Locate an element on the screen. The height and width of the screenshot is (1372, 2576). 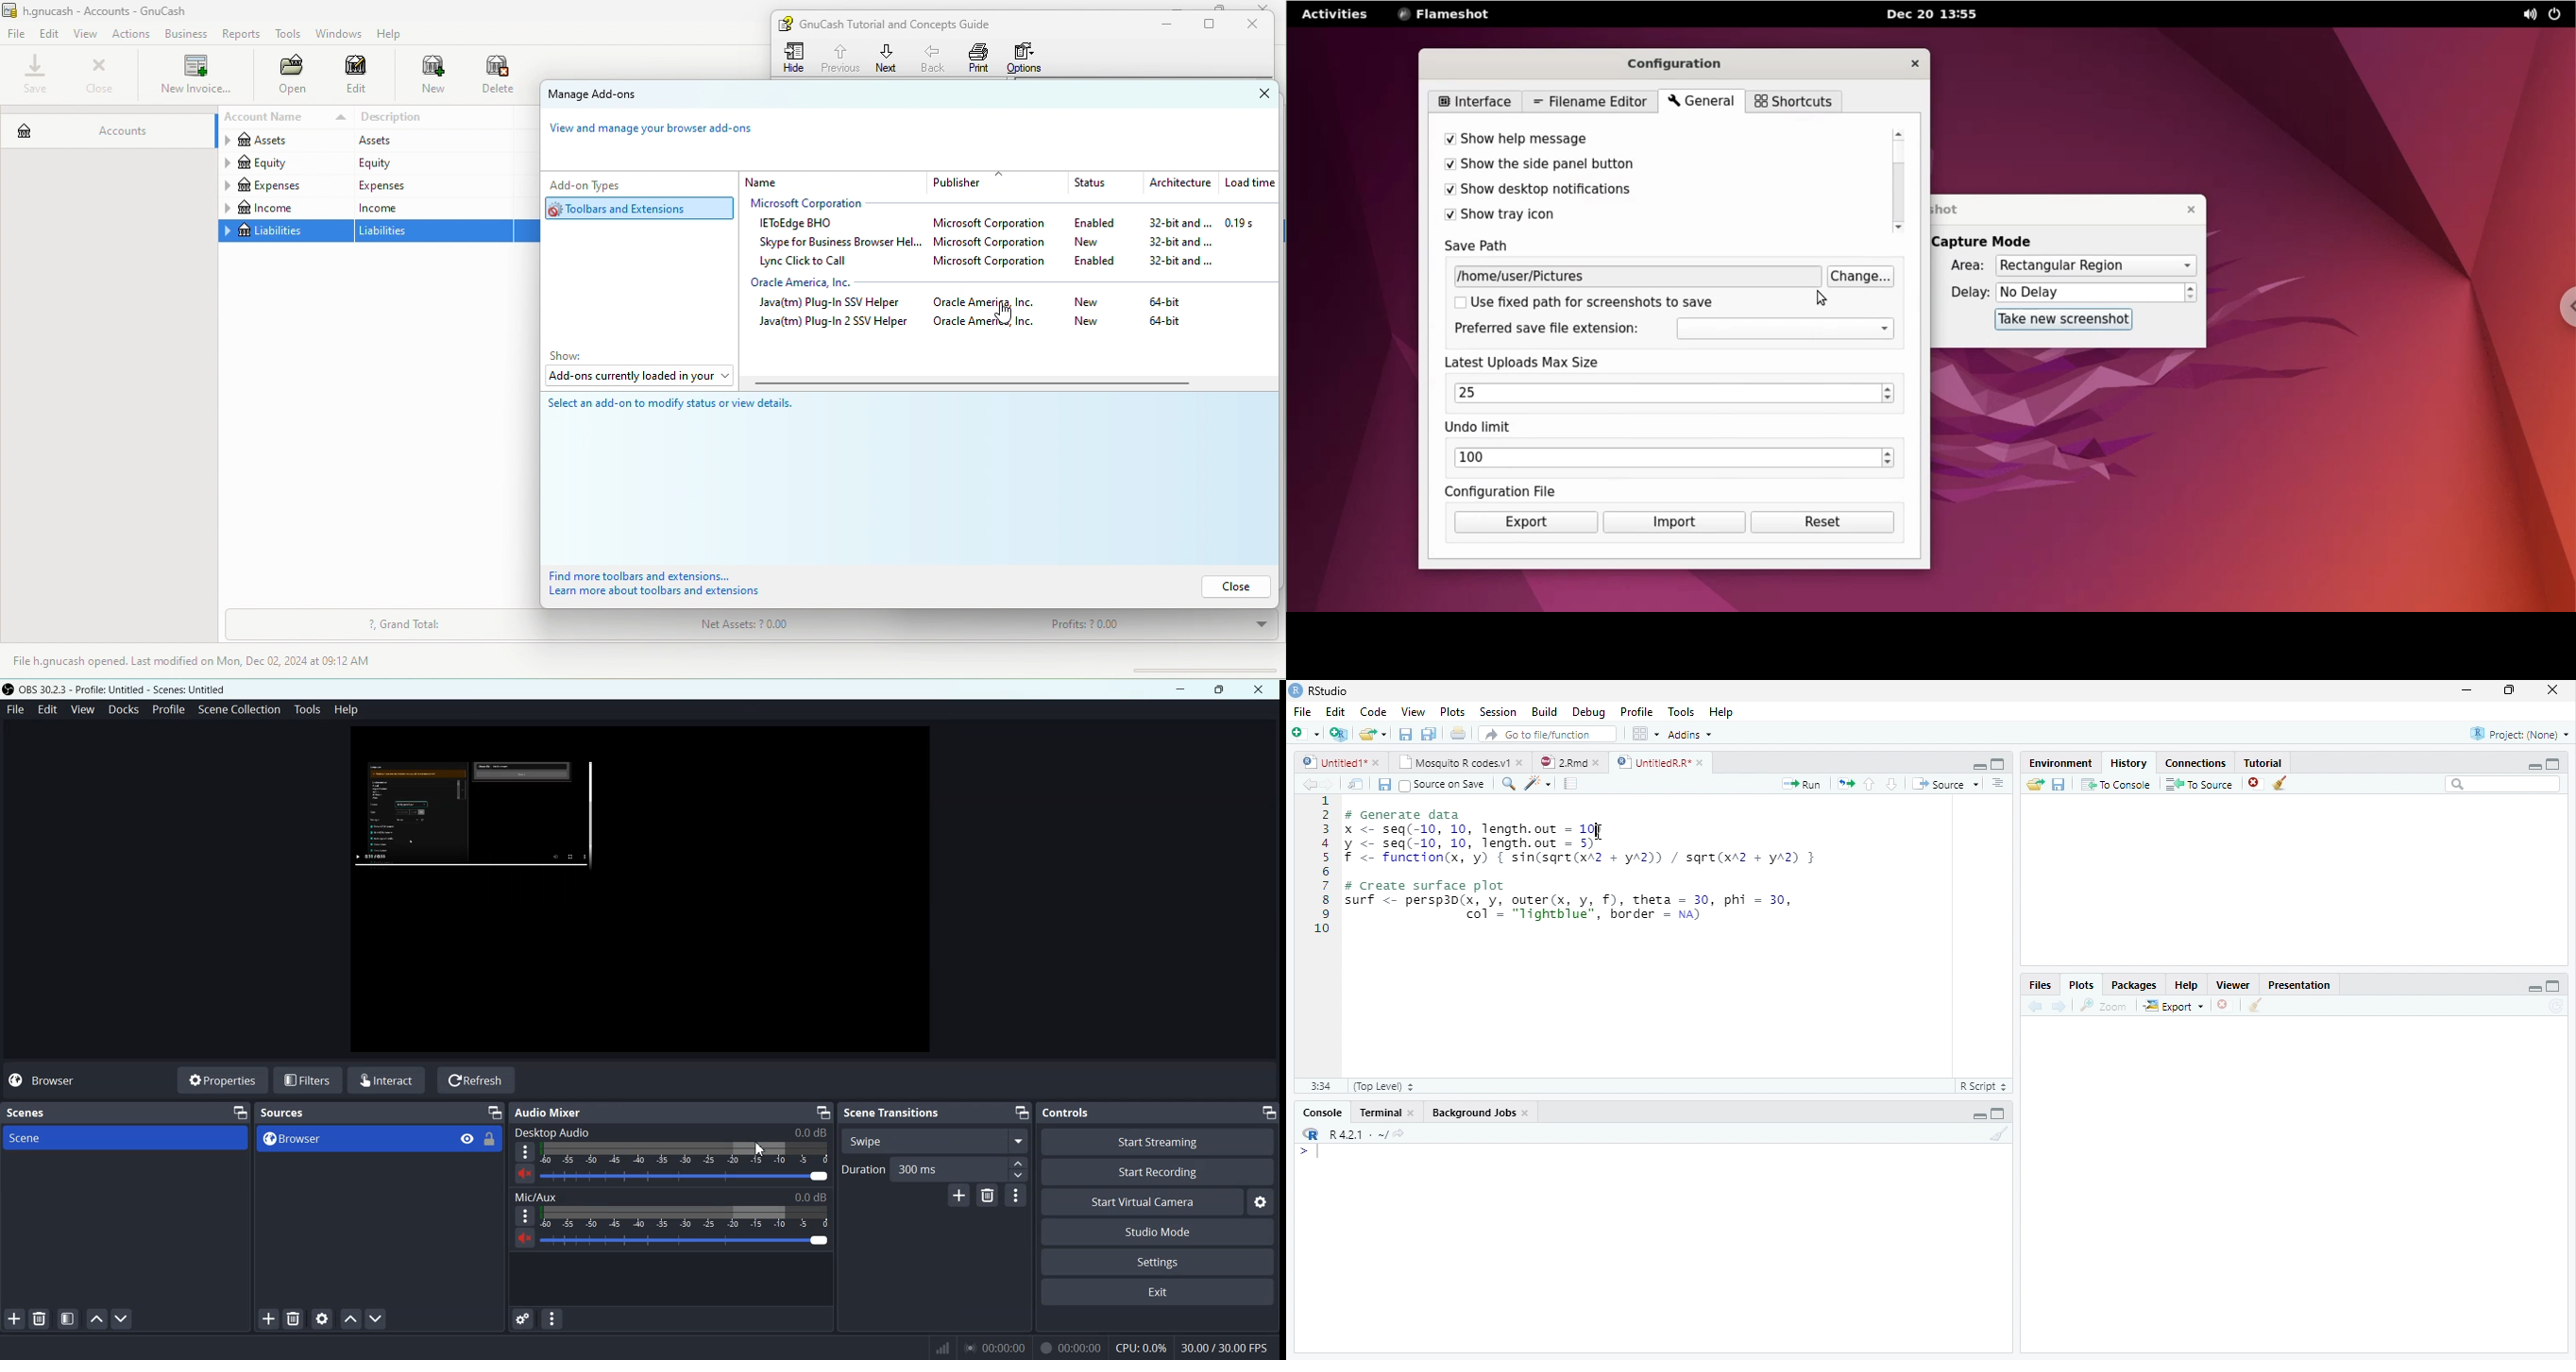
Load history from an existing file is located at coordinates (2034, 785).